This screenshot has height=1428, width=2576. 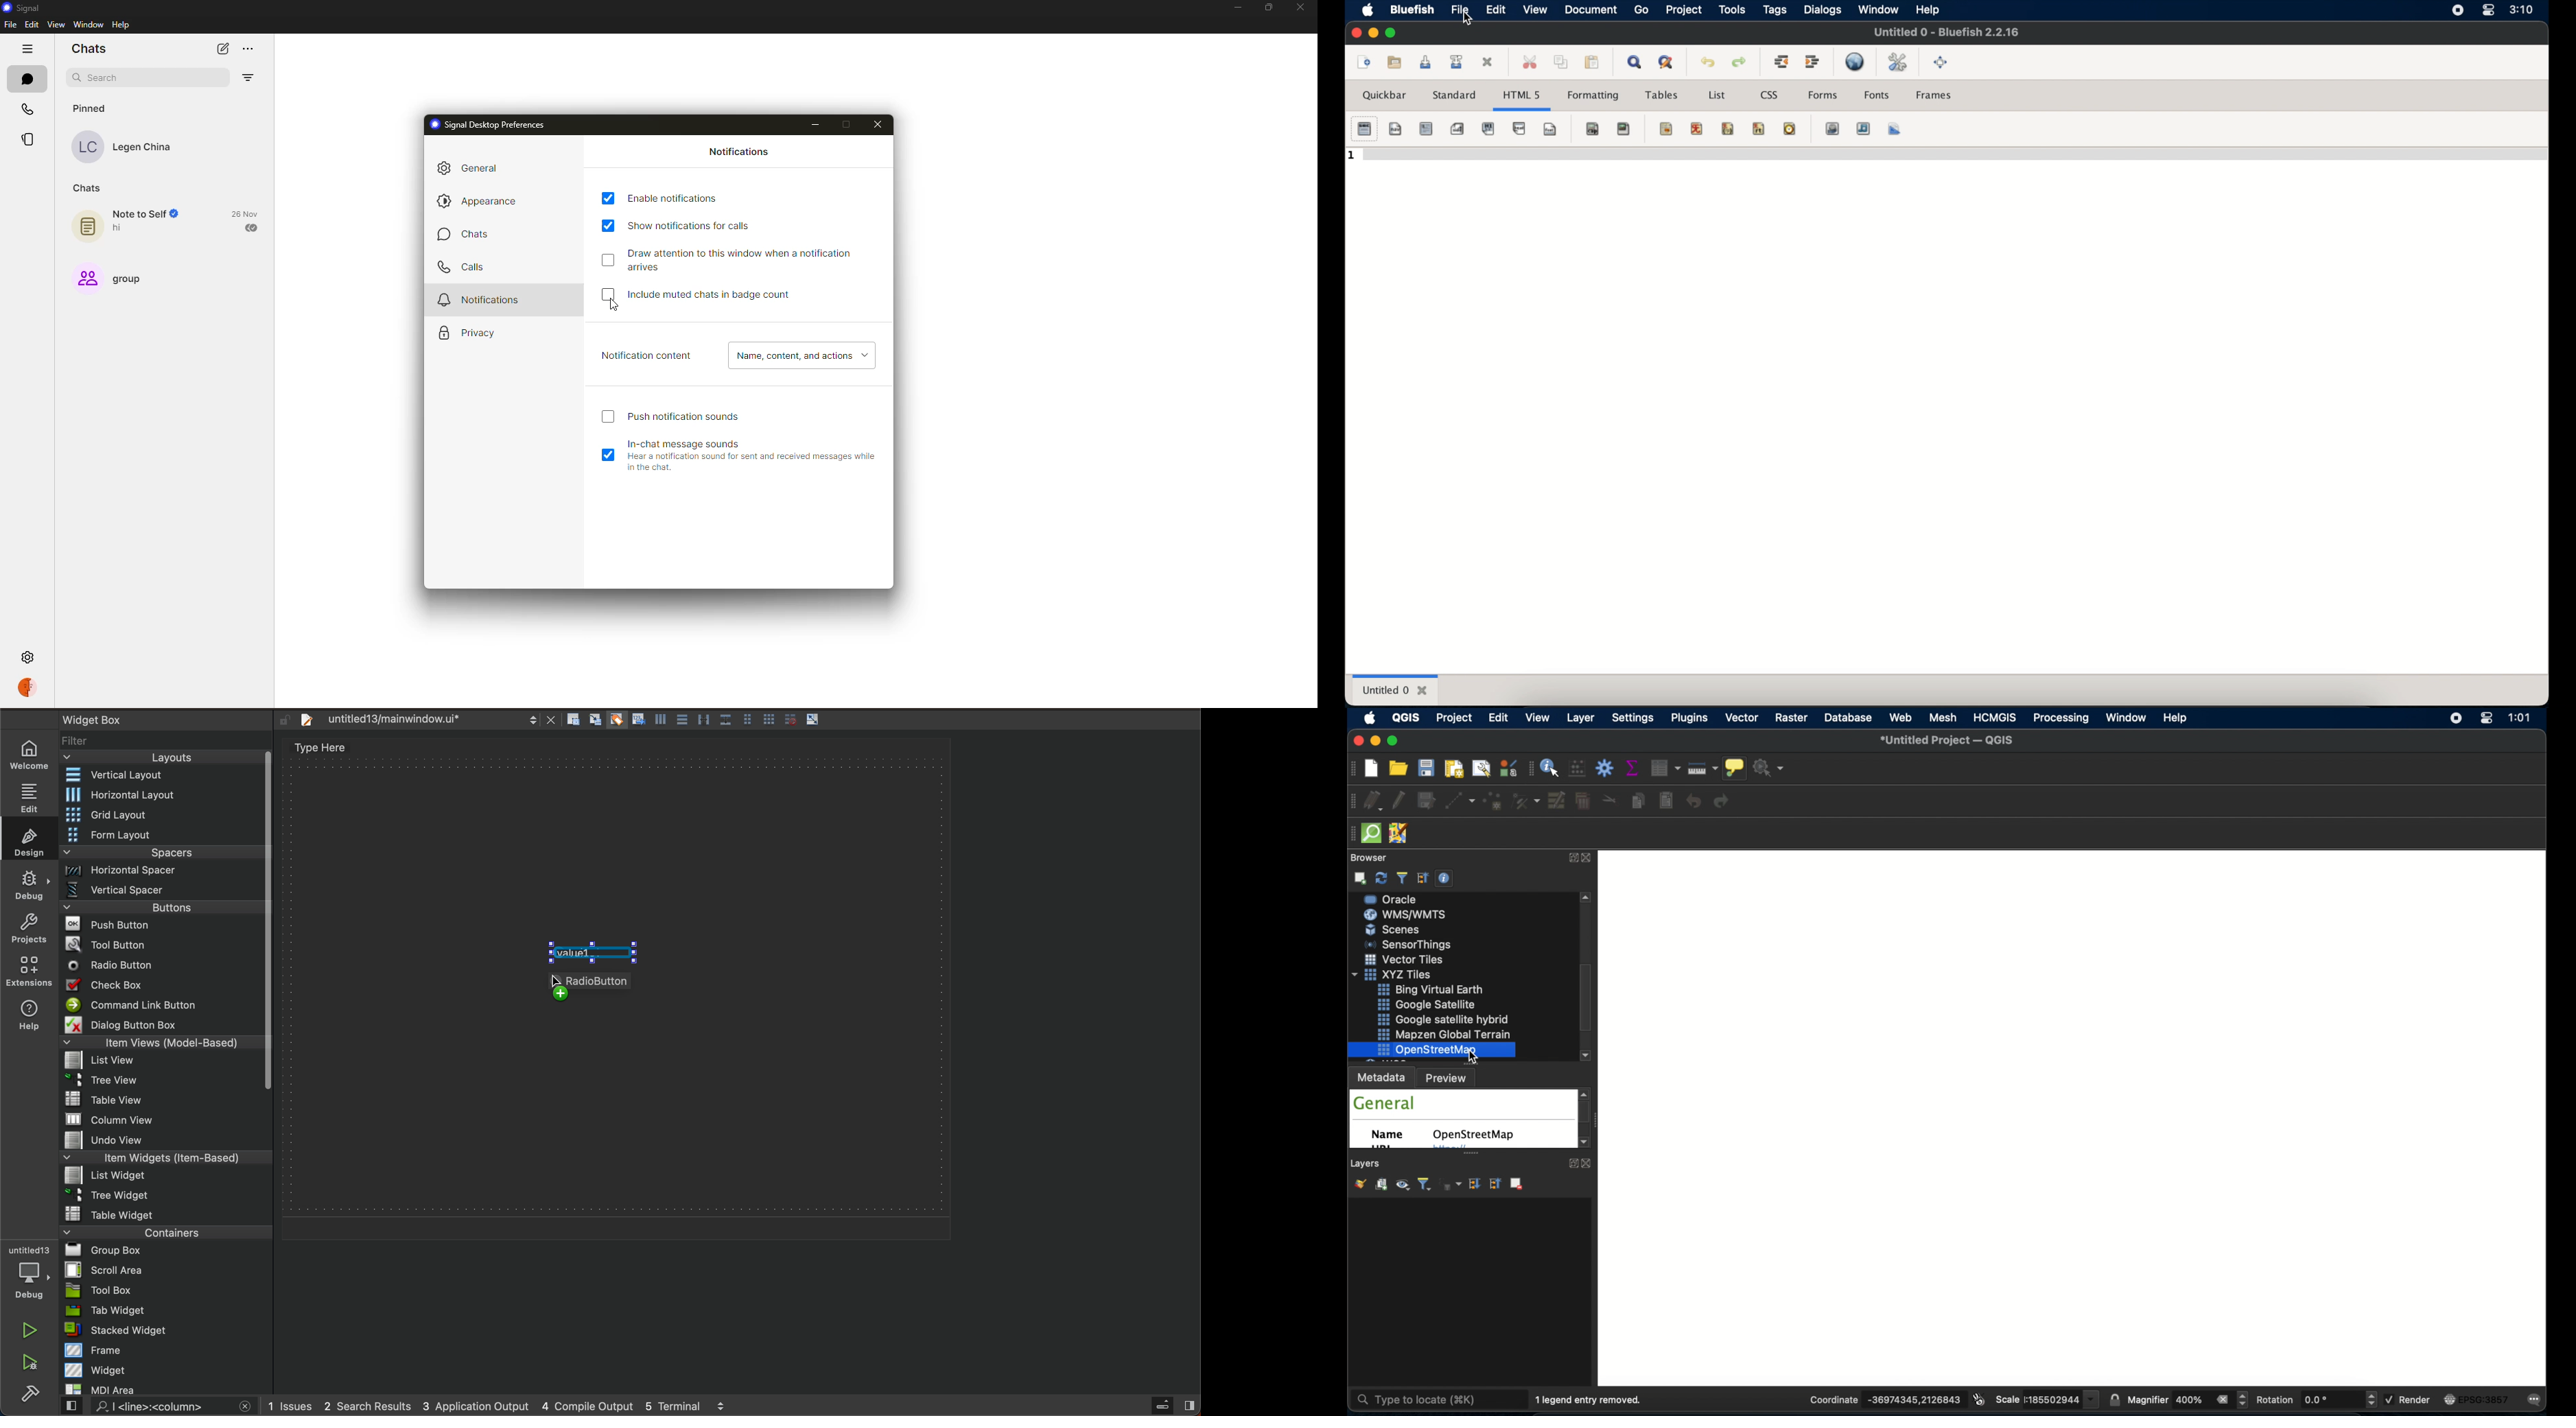 I want to click on , so click(x=616, y=720).